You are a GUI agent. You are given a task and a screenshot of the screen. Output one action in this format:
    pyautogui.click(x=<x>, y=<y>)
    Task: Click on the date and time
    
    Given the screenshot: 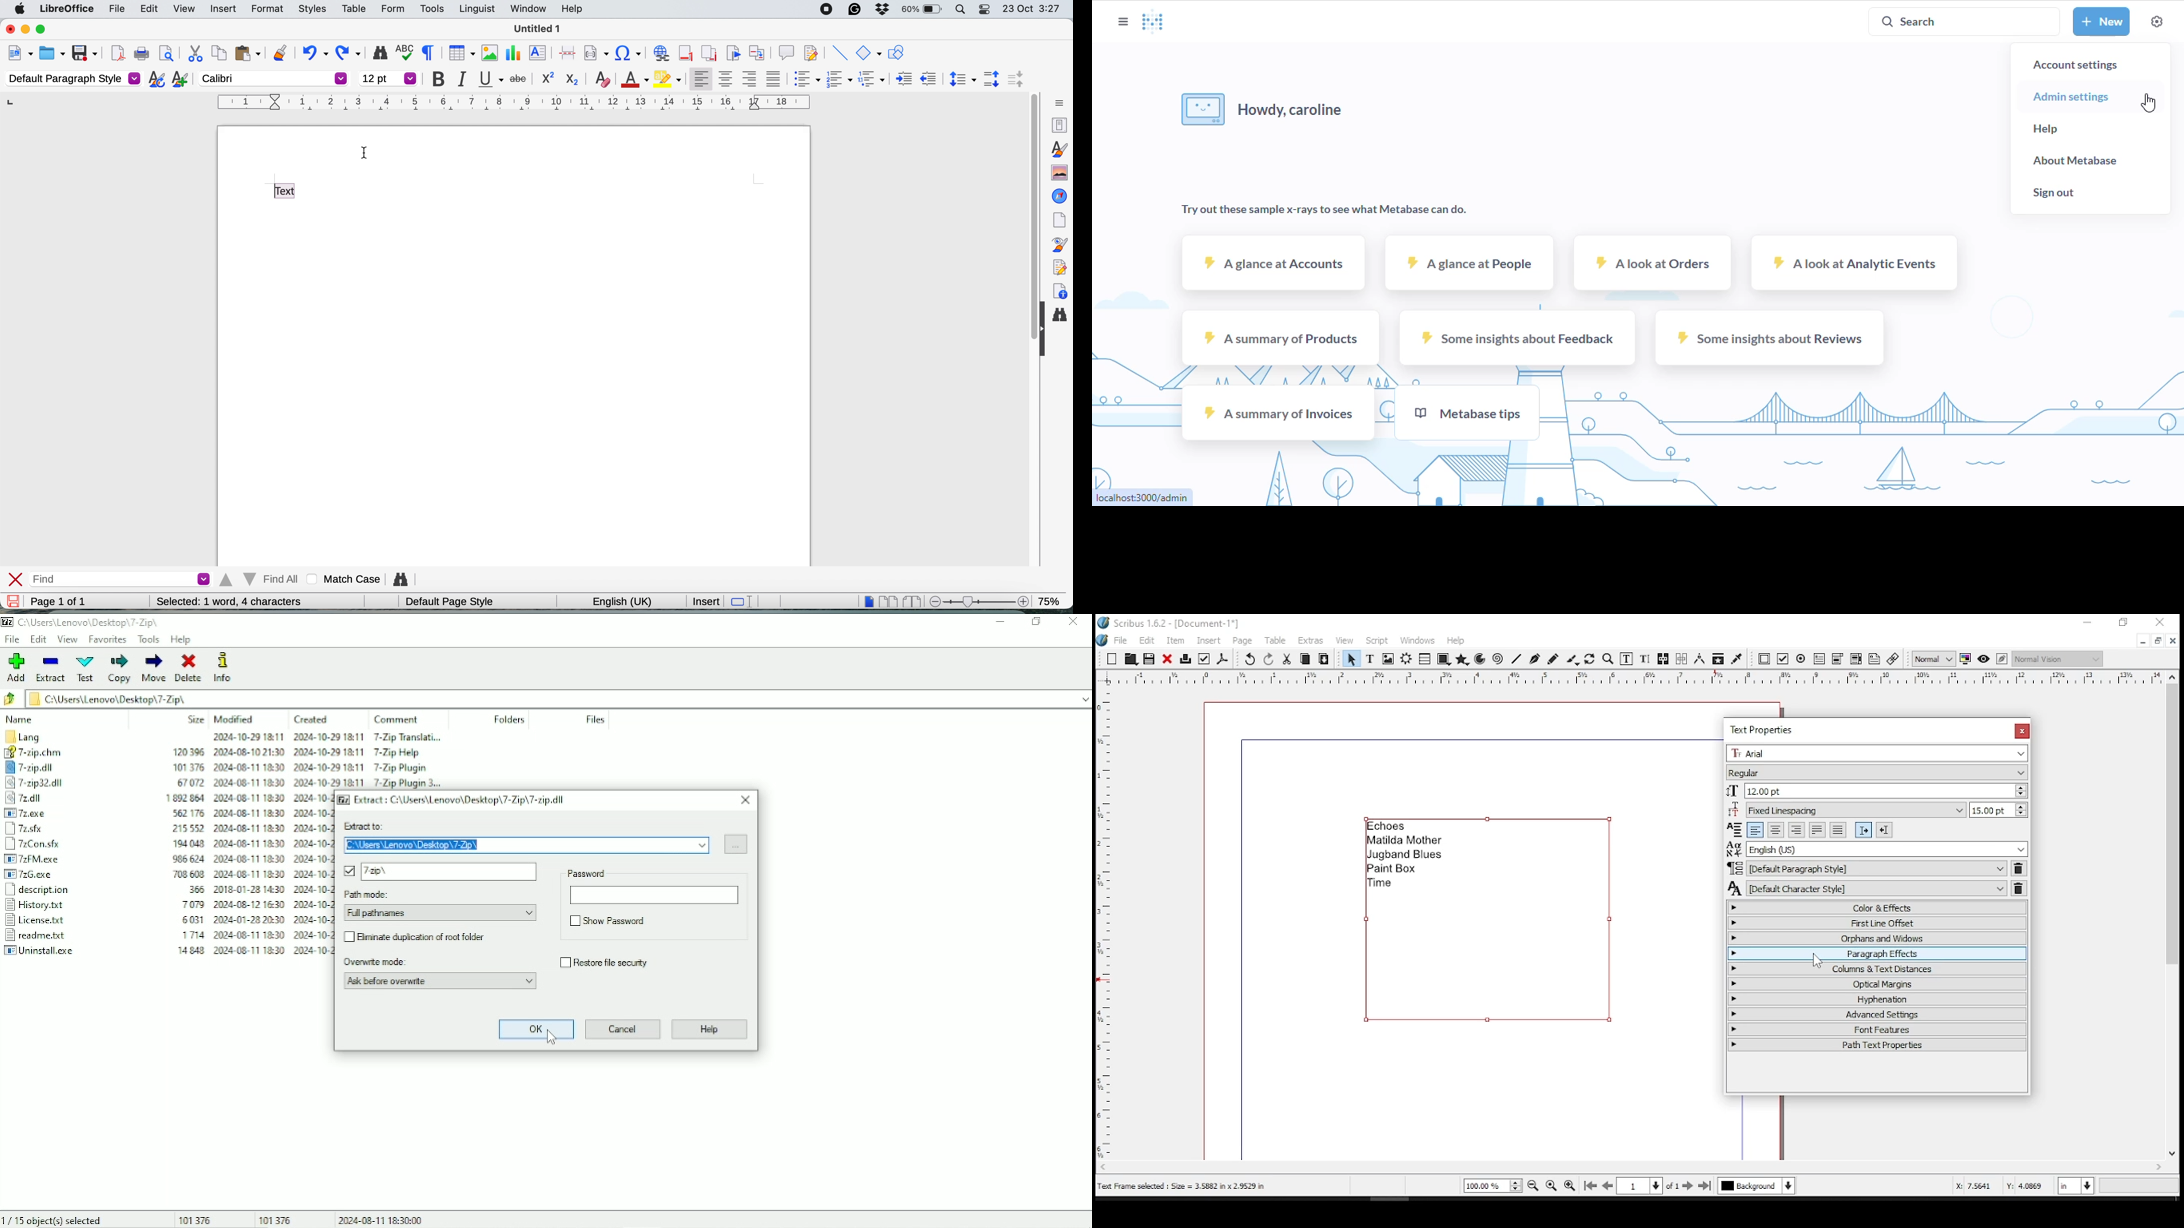 What is the action you would take?
    pyautogui.click(x=1033, y=9)
    